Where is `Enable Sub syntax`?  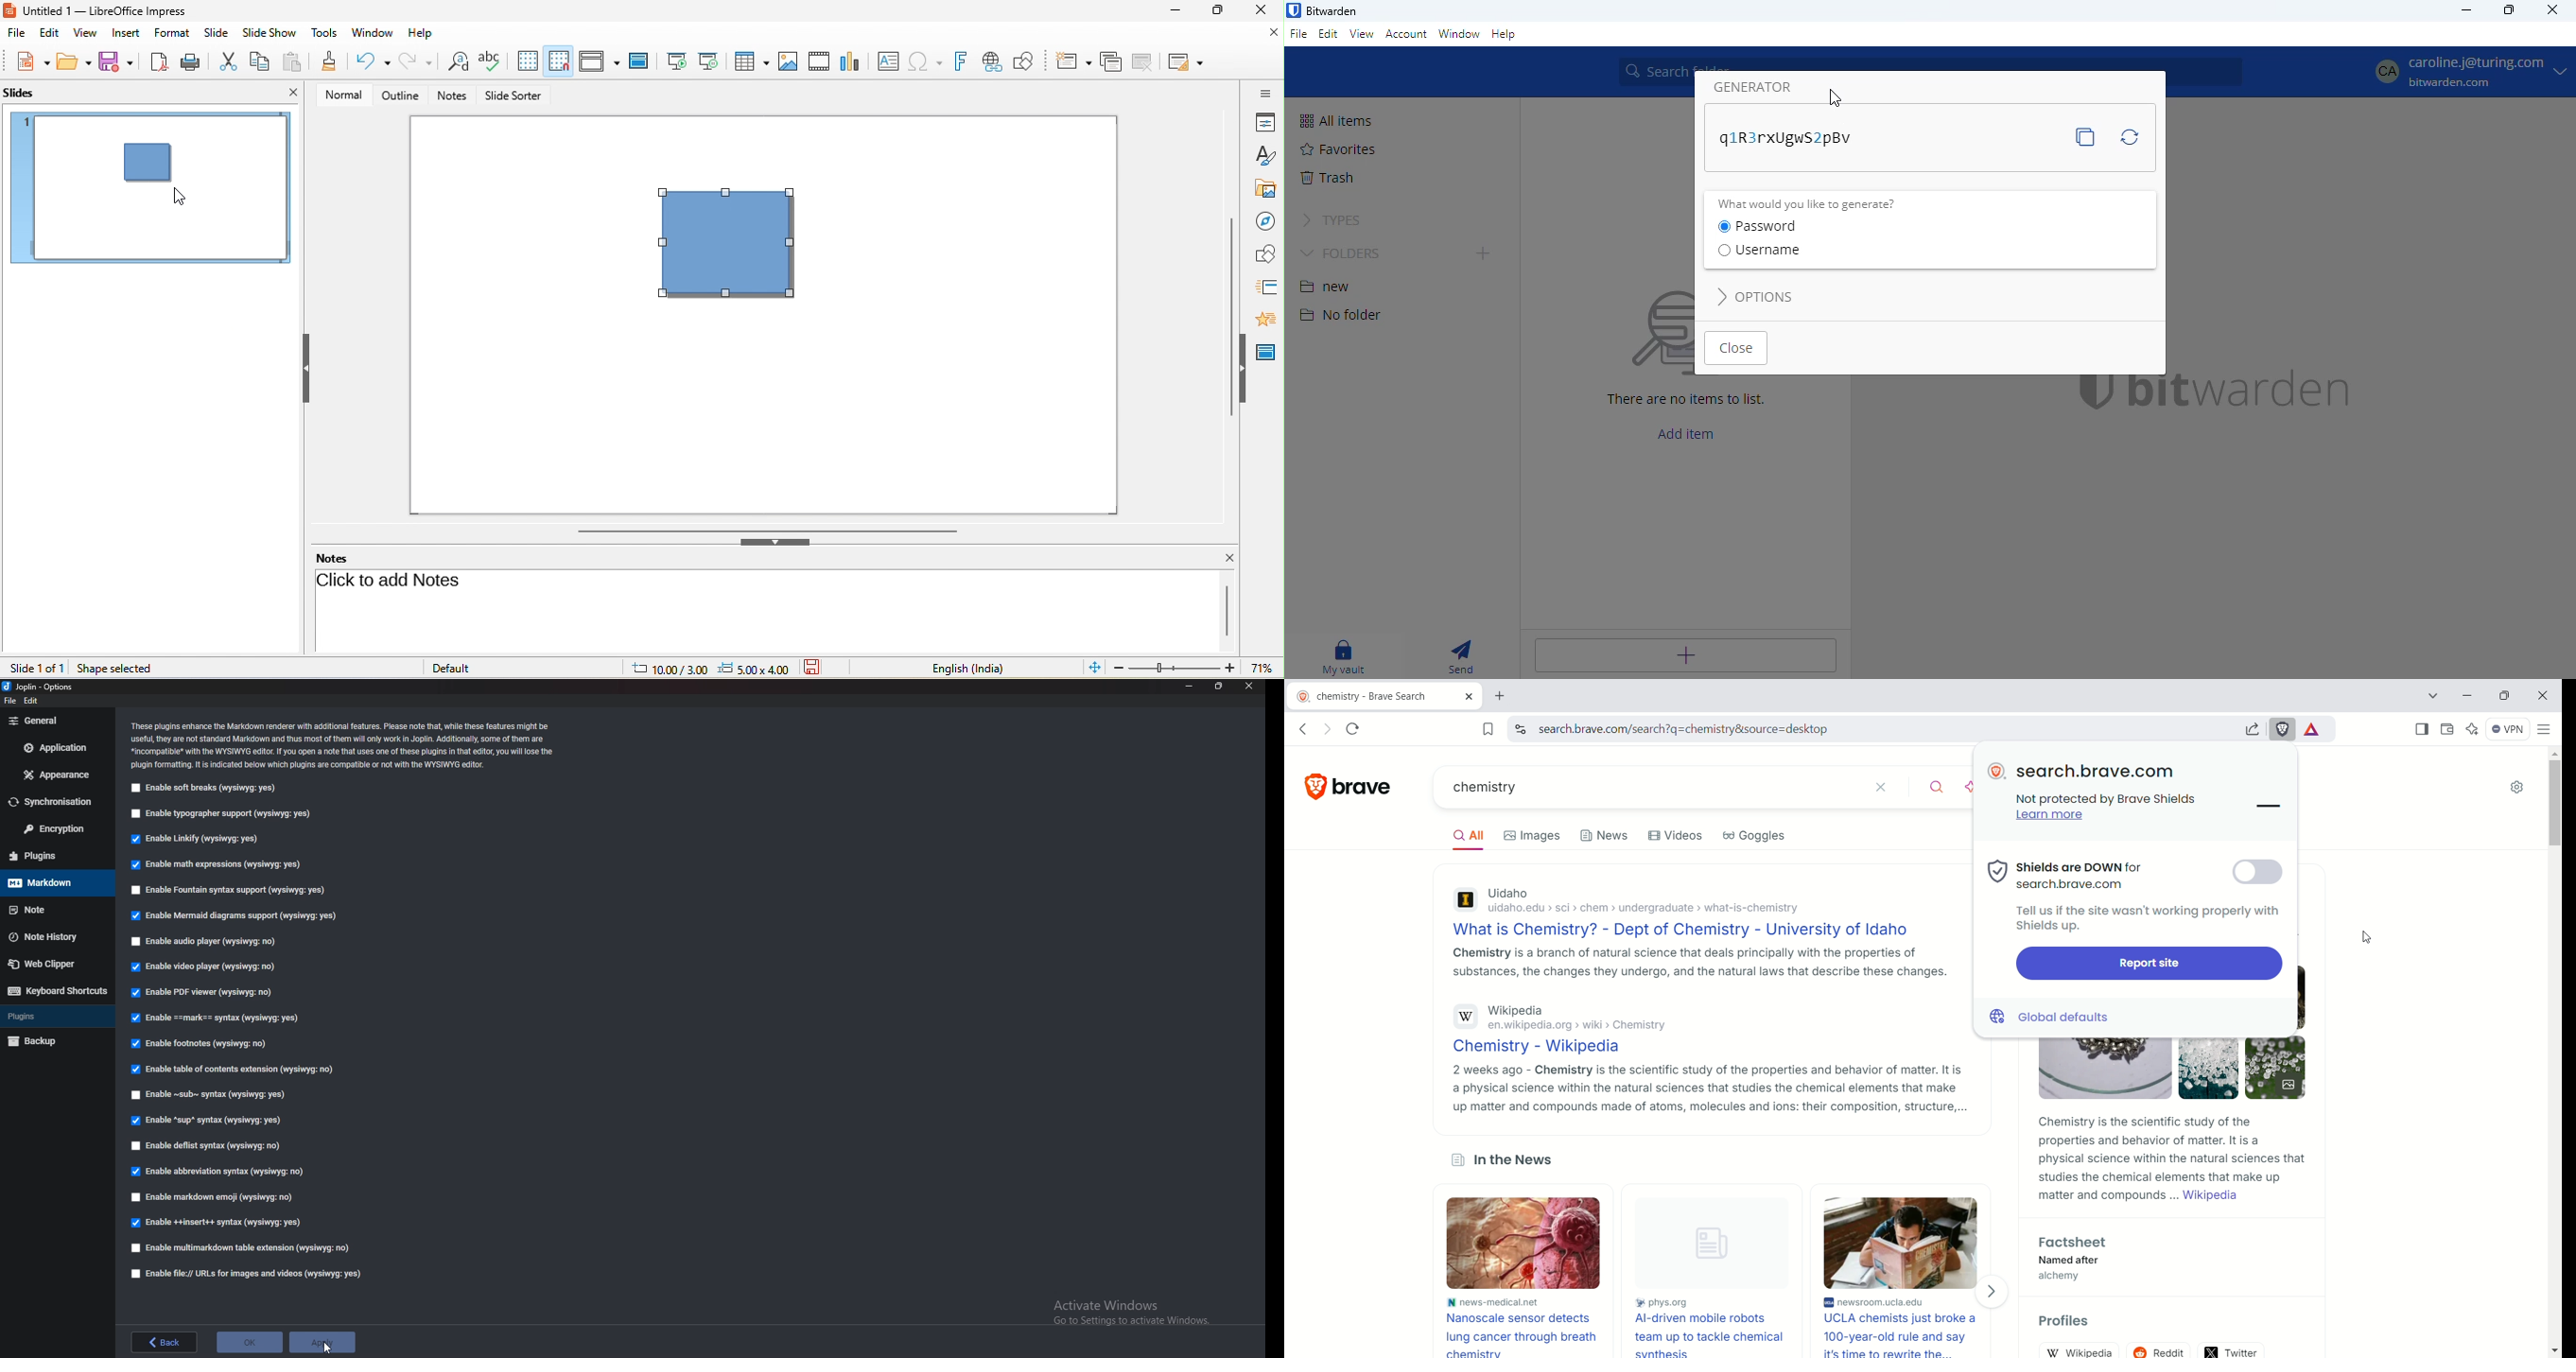 Enable Sub syntax is located at coordinates (211, 1095).